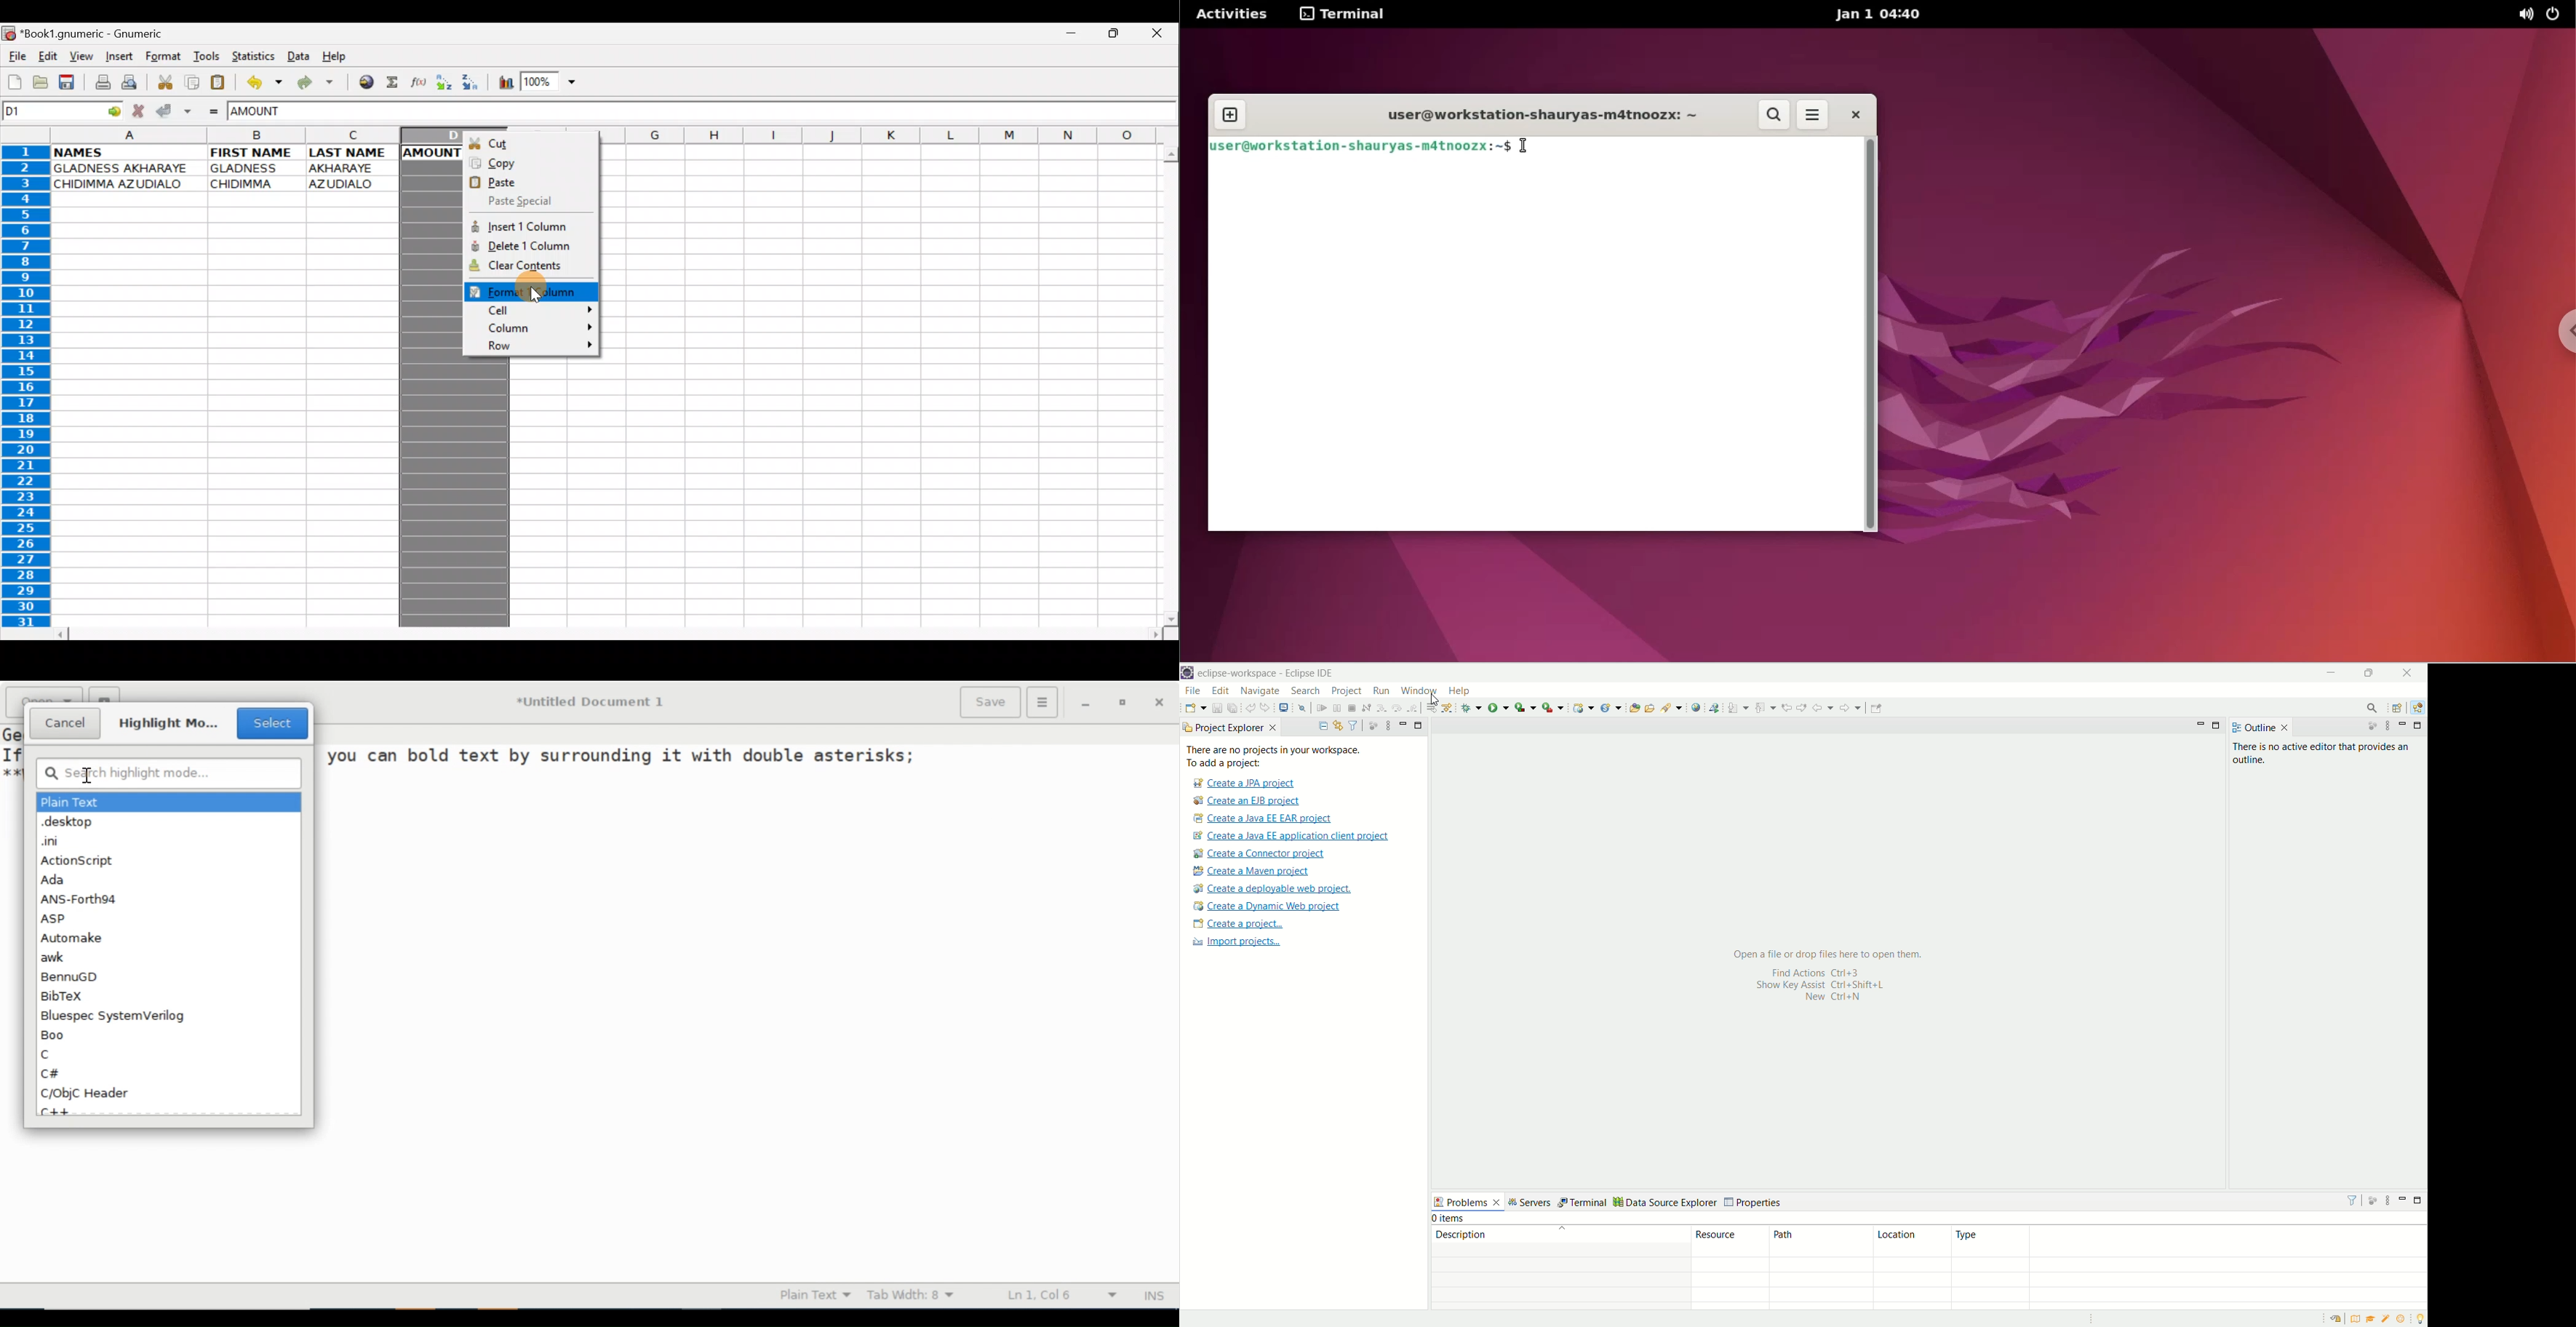 This screenshot has height=1344, width=2576. What do you see at coordinates (353, 154) in the screenshot?
I see `LAST NAME` at bounding box center [353, 154].